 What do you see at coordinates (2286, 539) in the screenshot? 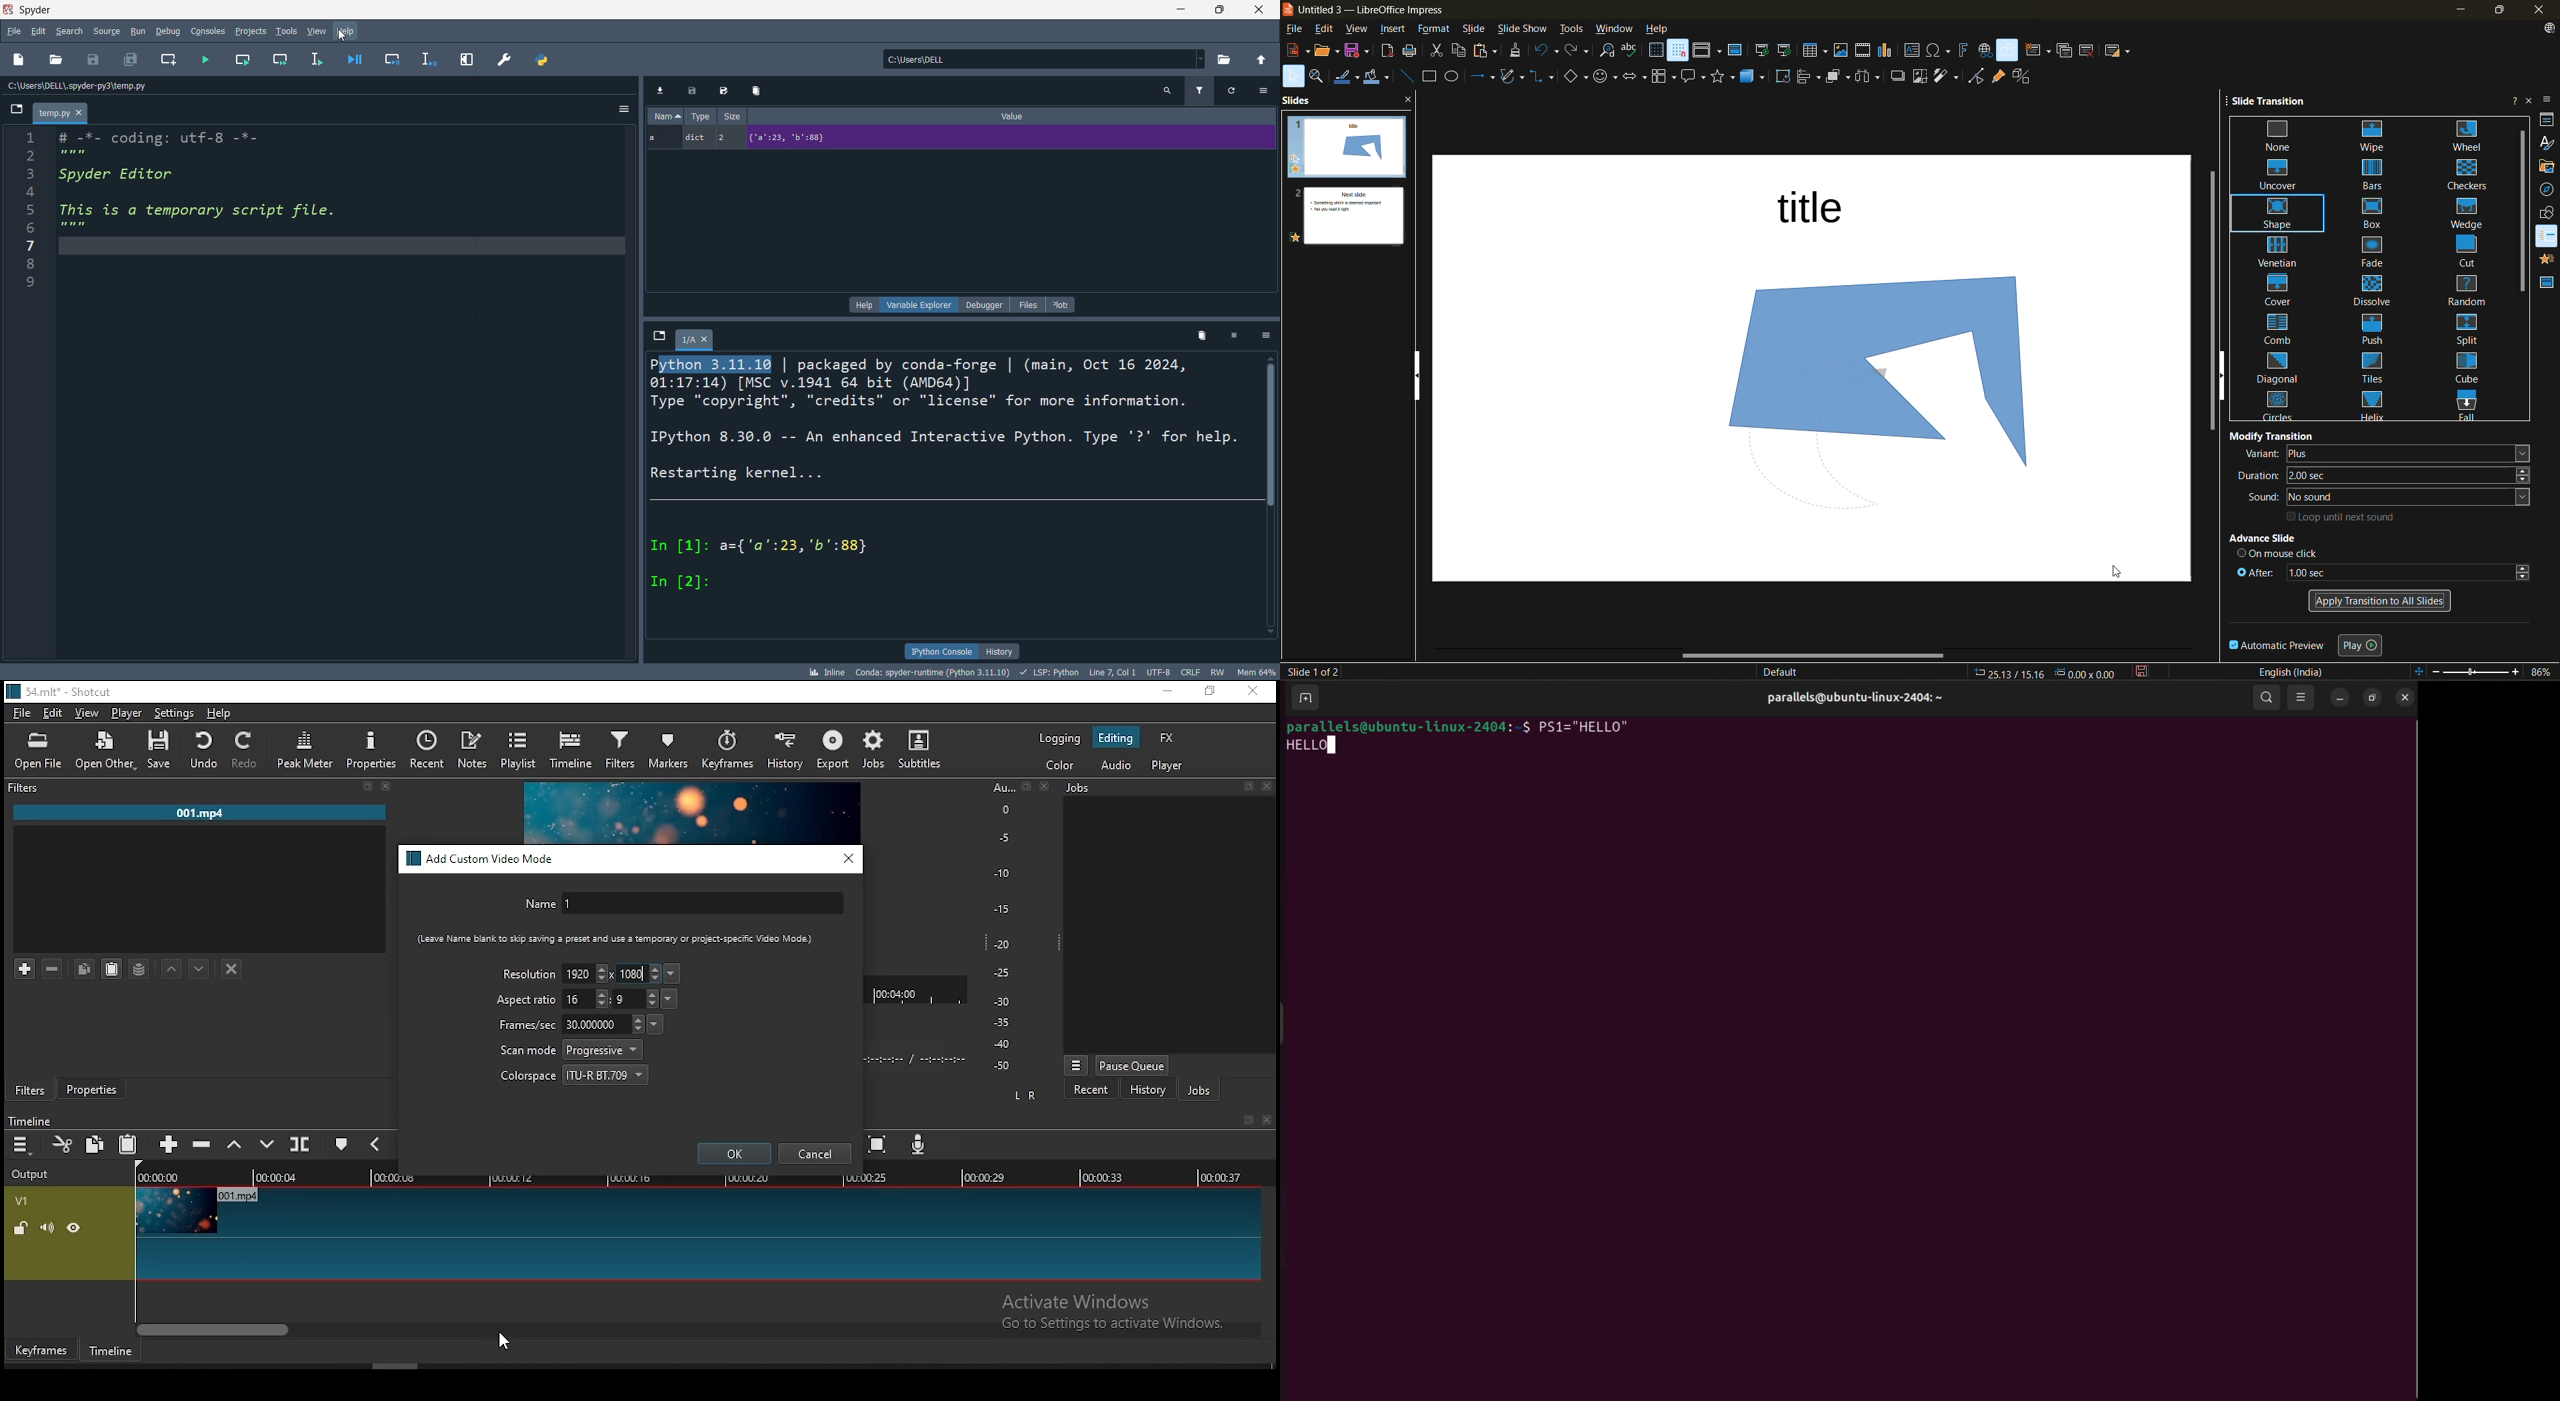
I see `advance slide` at bounding box center [2286, 539].